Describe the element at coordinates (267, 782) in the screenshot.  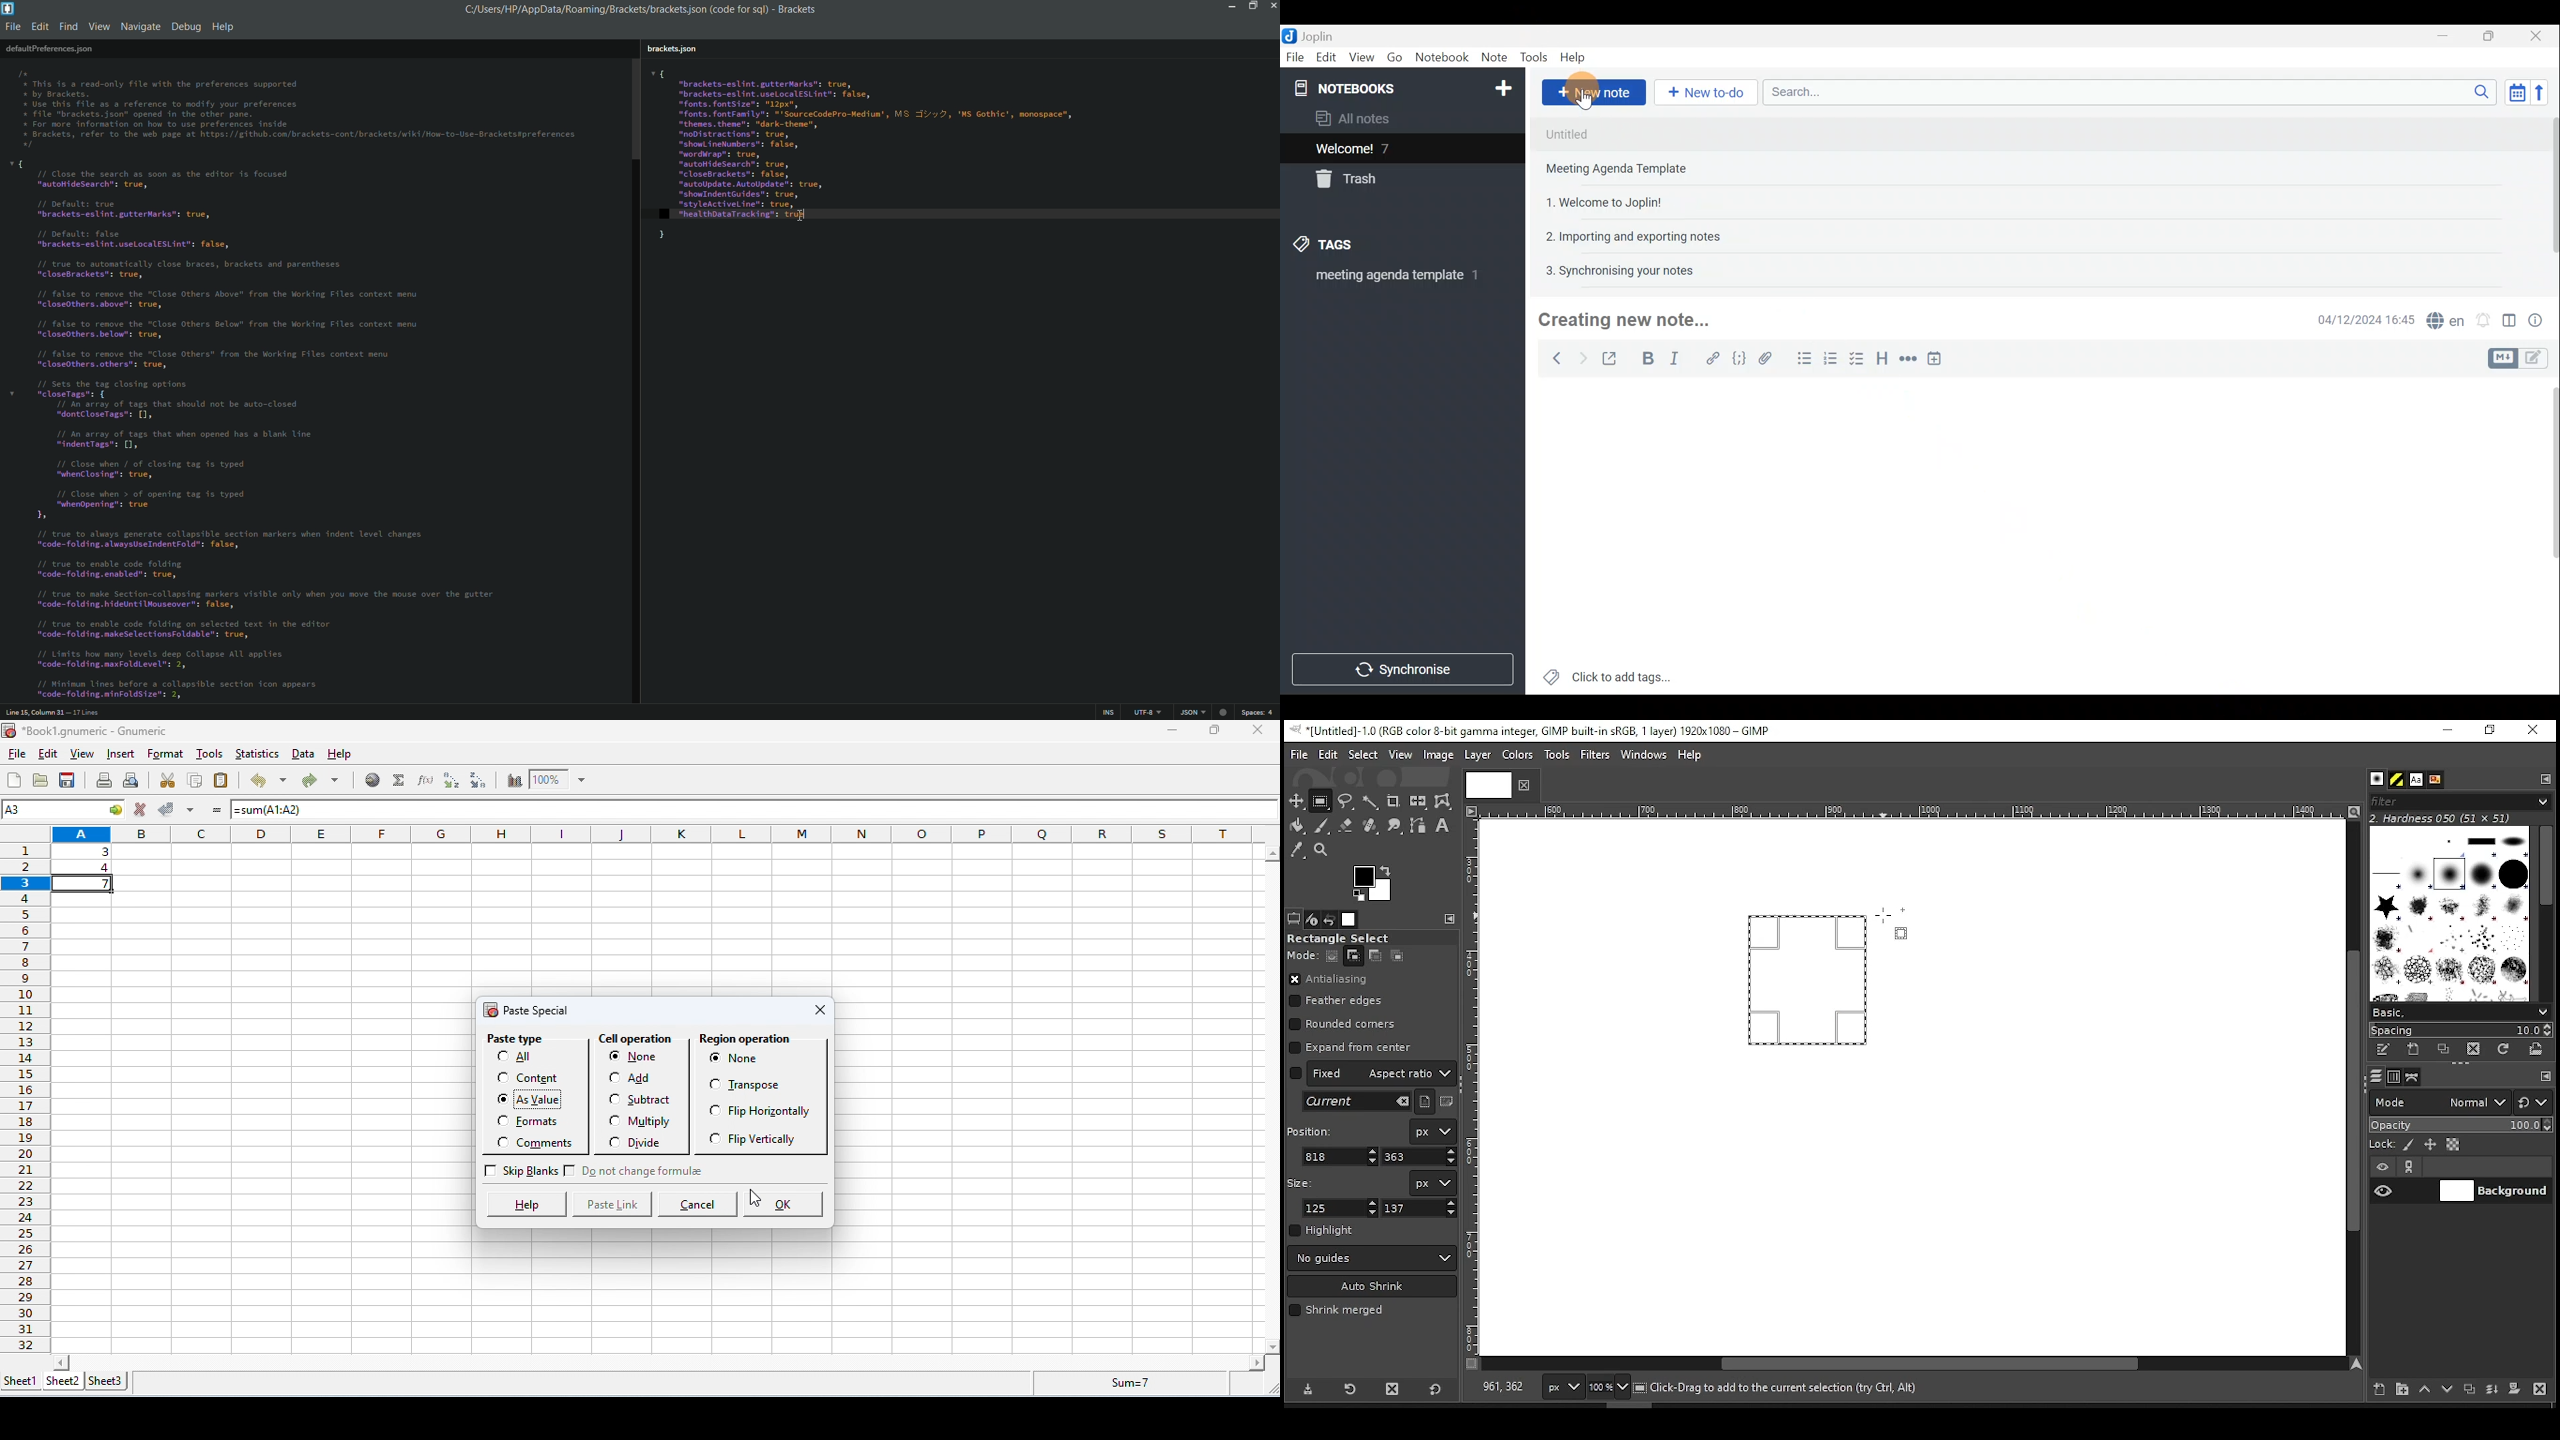
I see `undo` at that location.